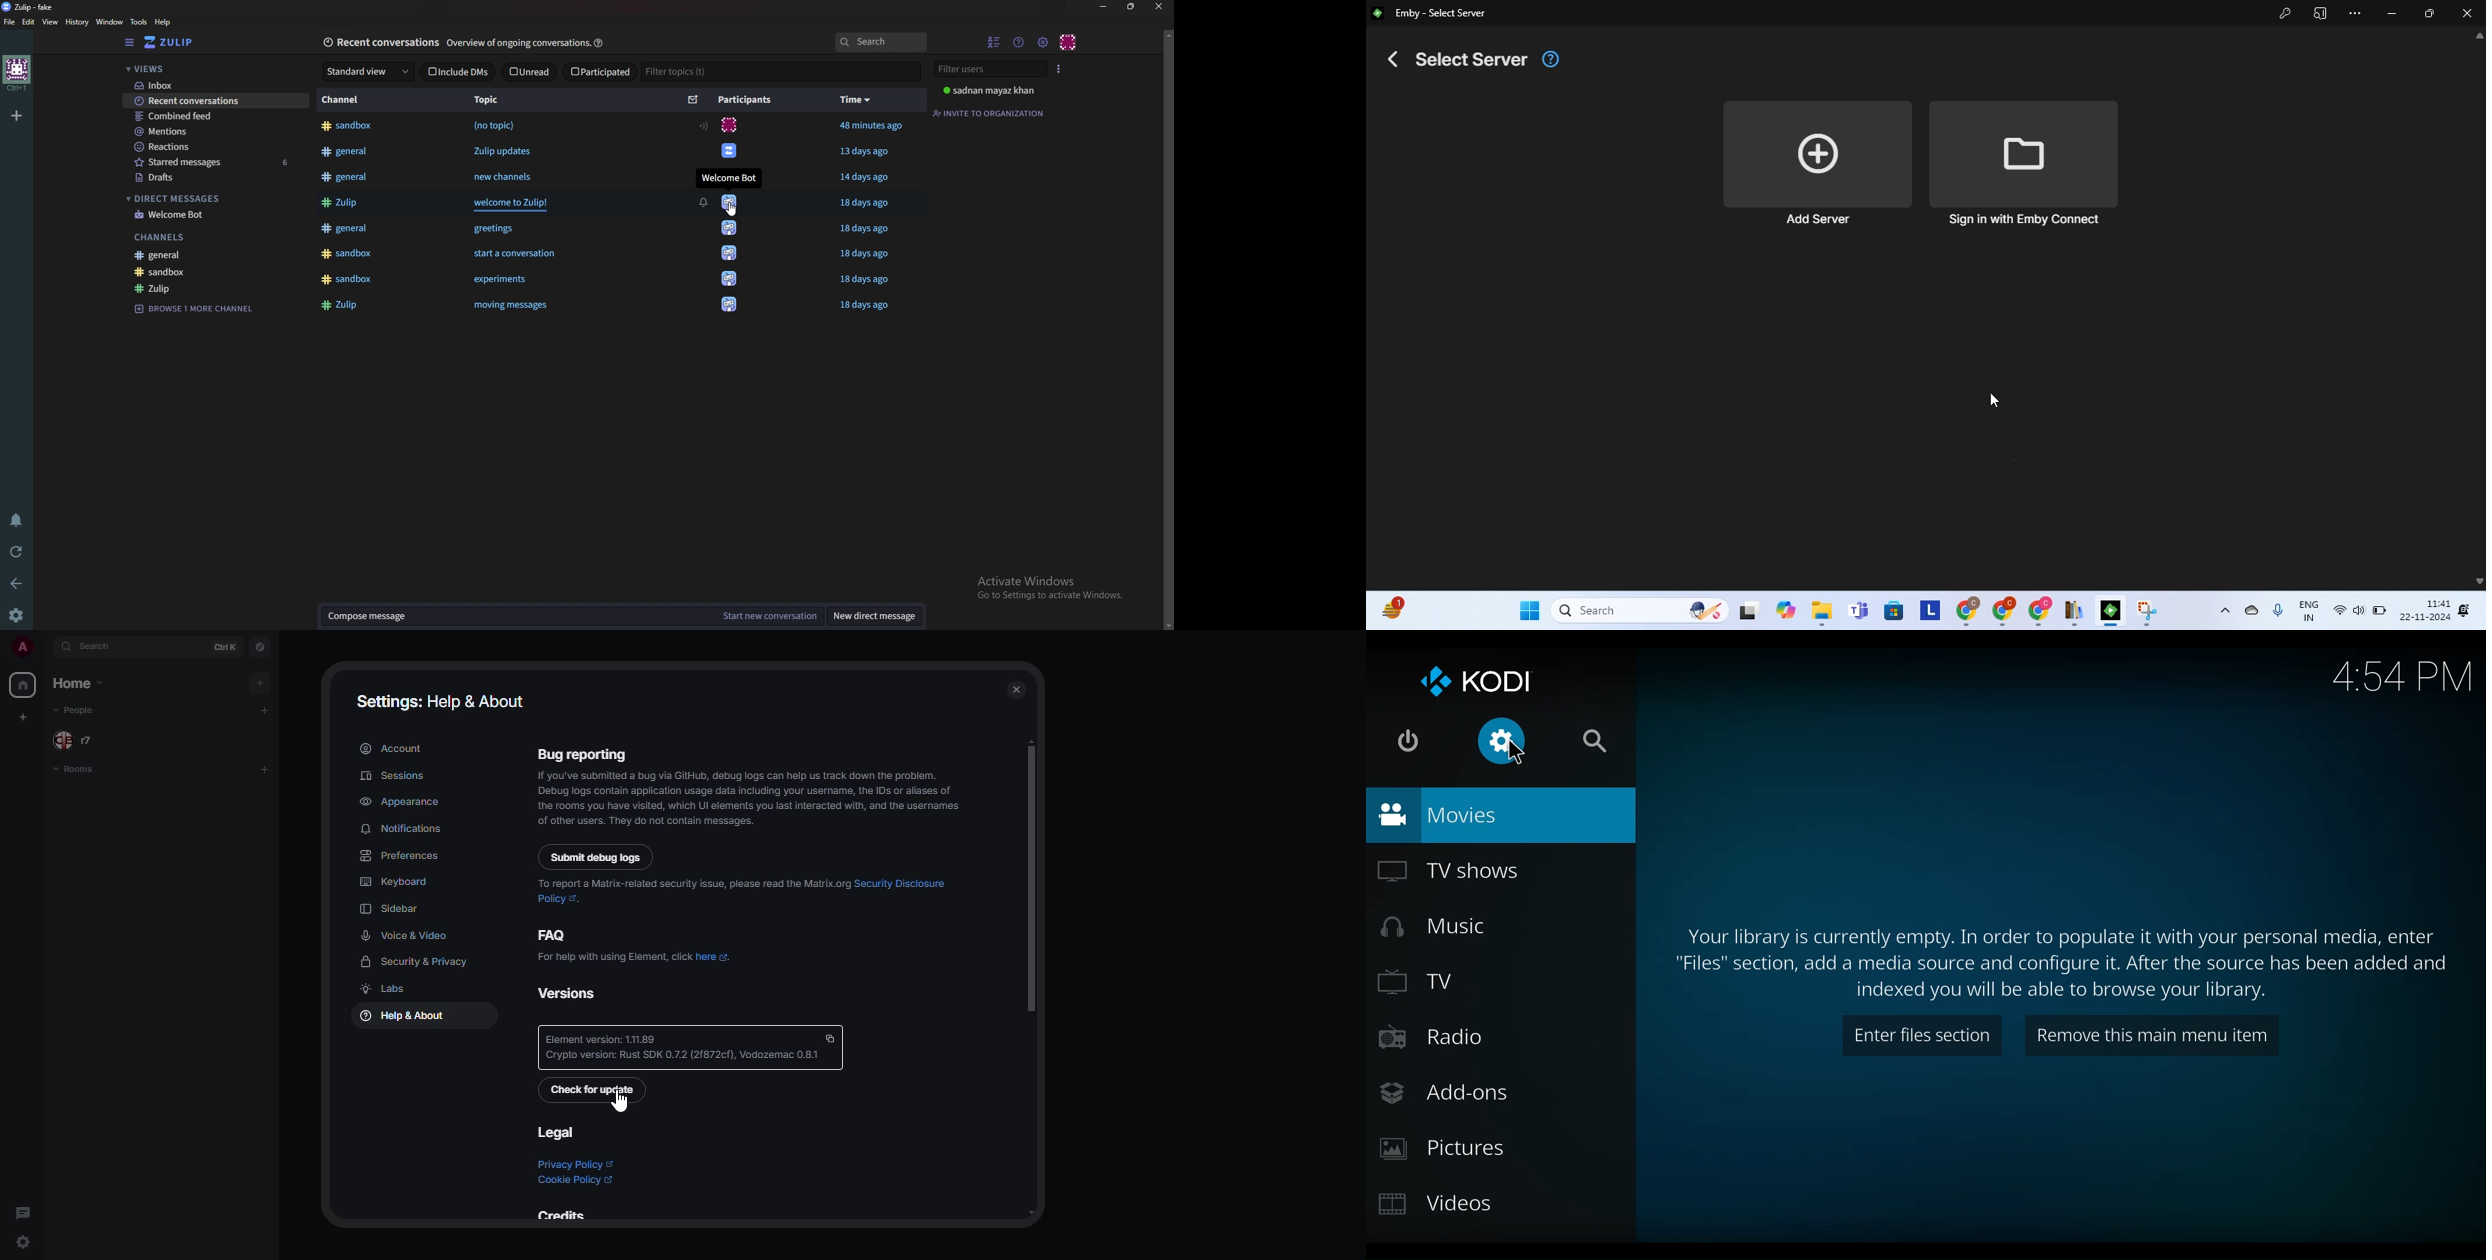 This screenshot has width=2492, height=1260. Describe the element at coordinates (84, 684) in the screenshot. I see `home` at that location.